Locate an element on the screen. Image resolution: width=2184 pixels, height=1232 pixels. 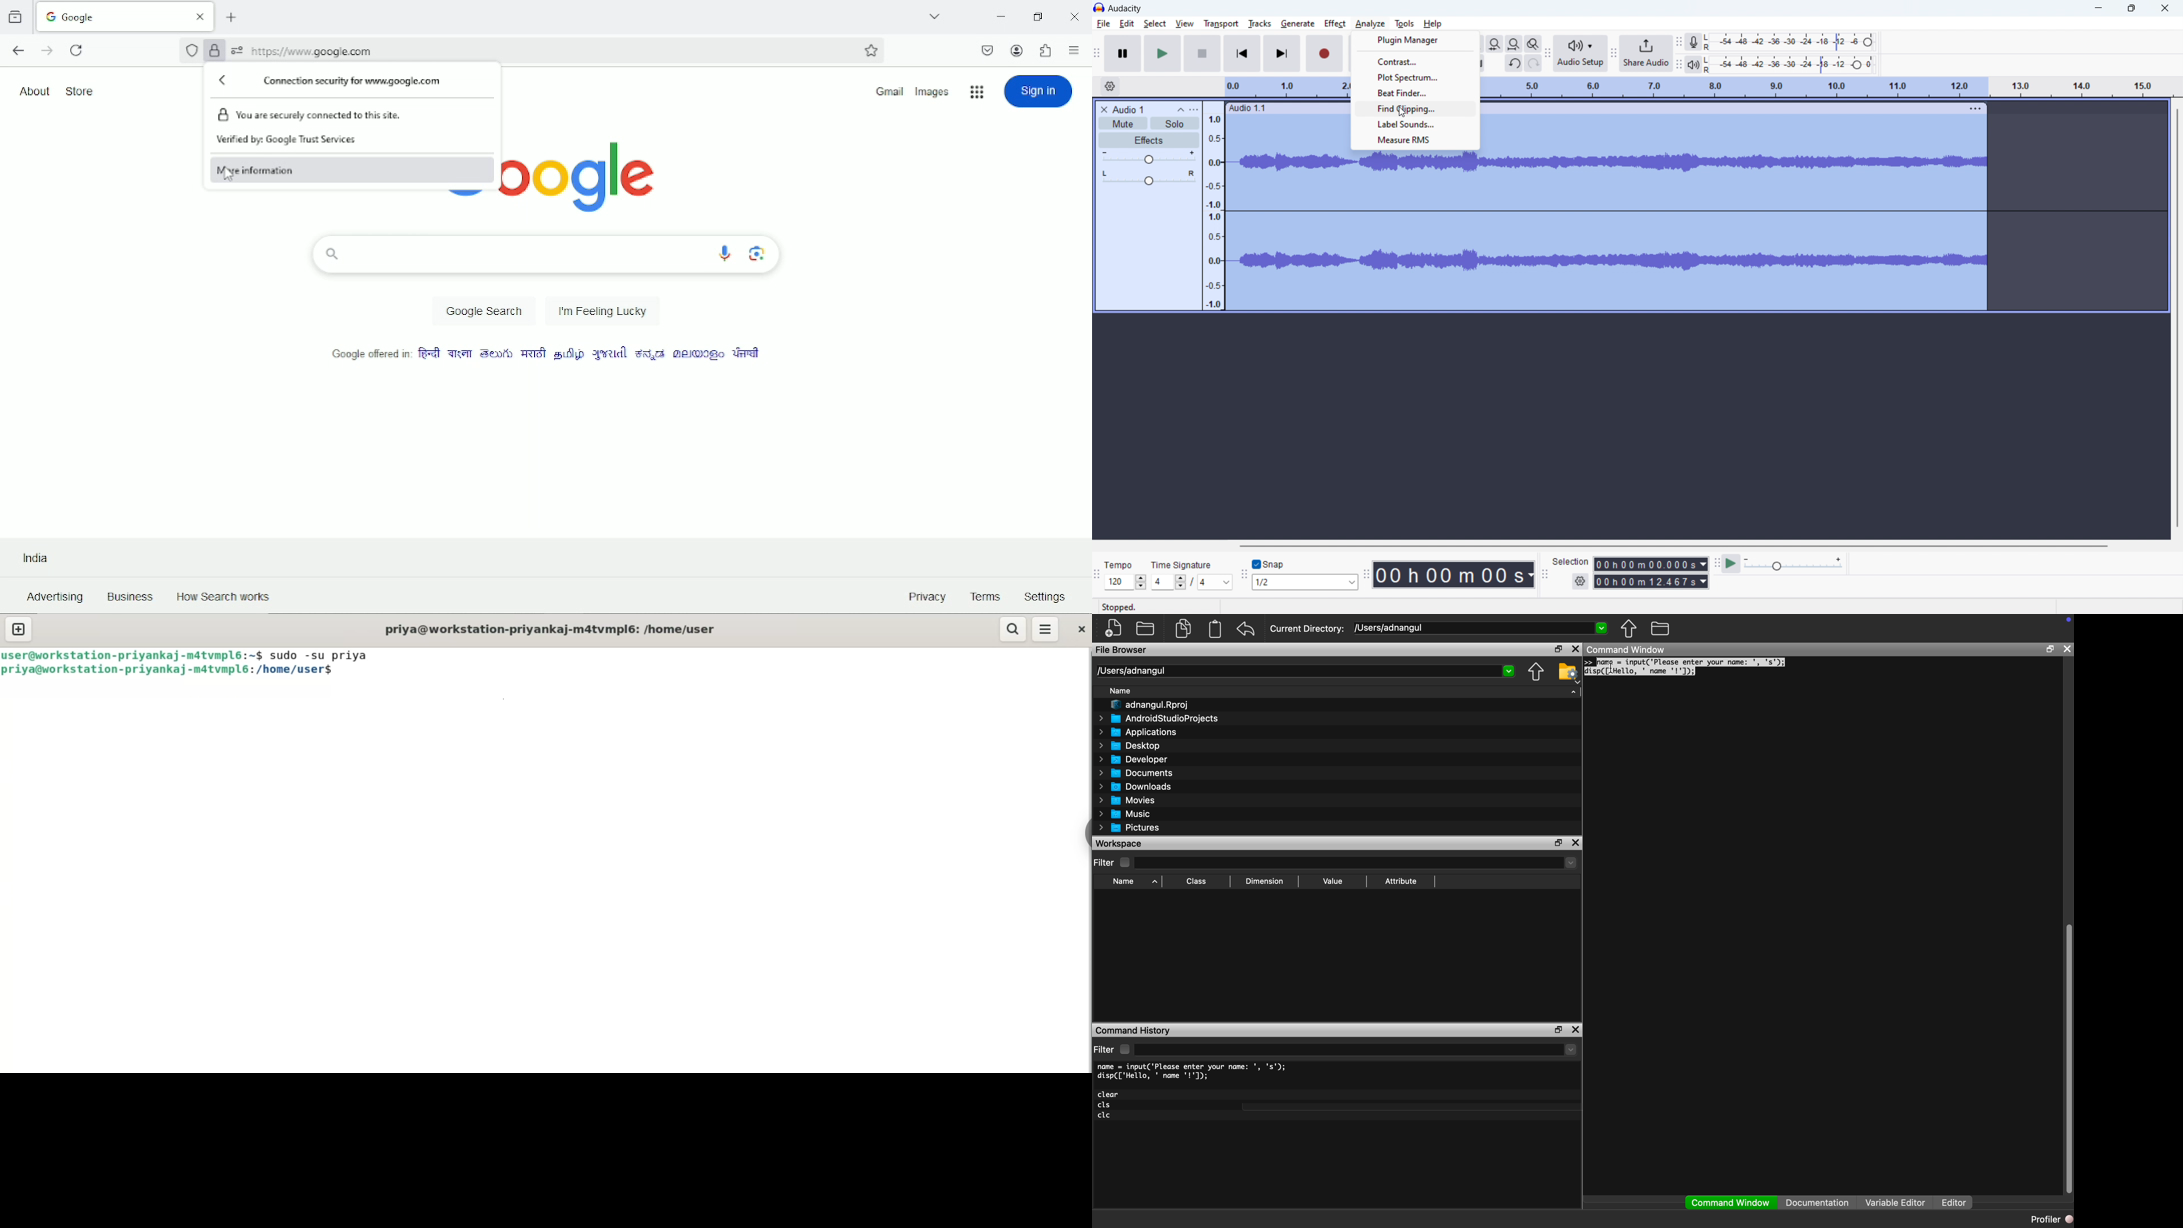
maximize is located at coordinates (2132, 8).